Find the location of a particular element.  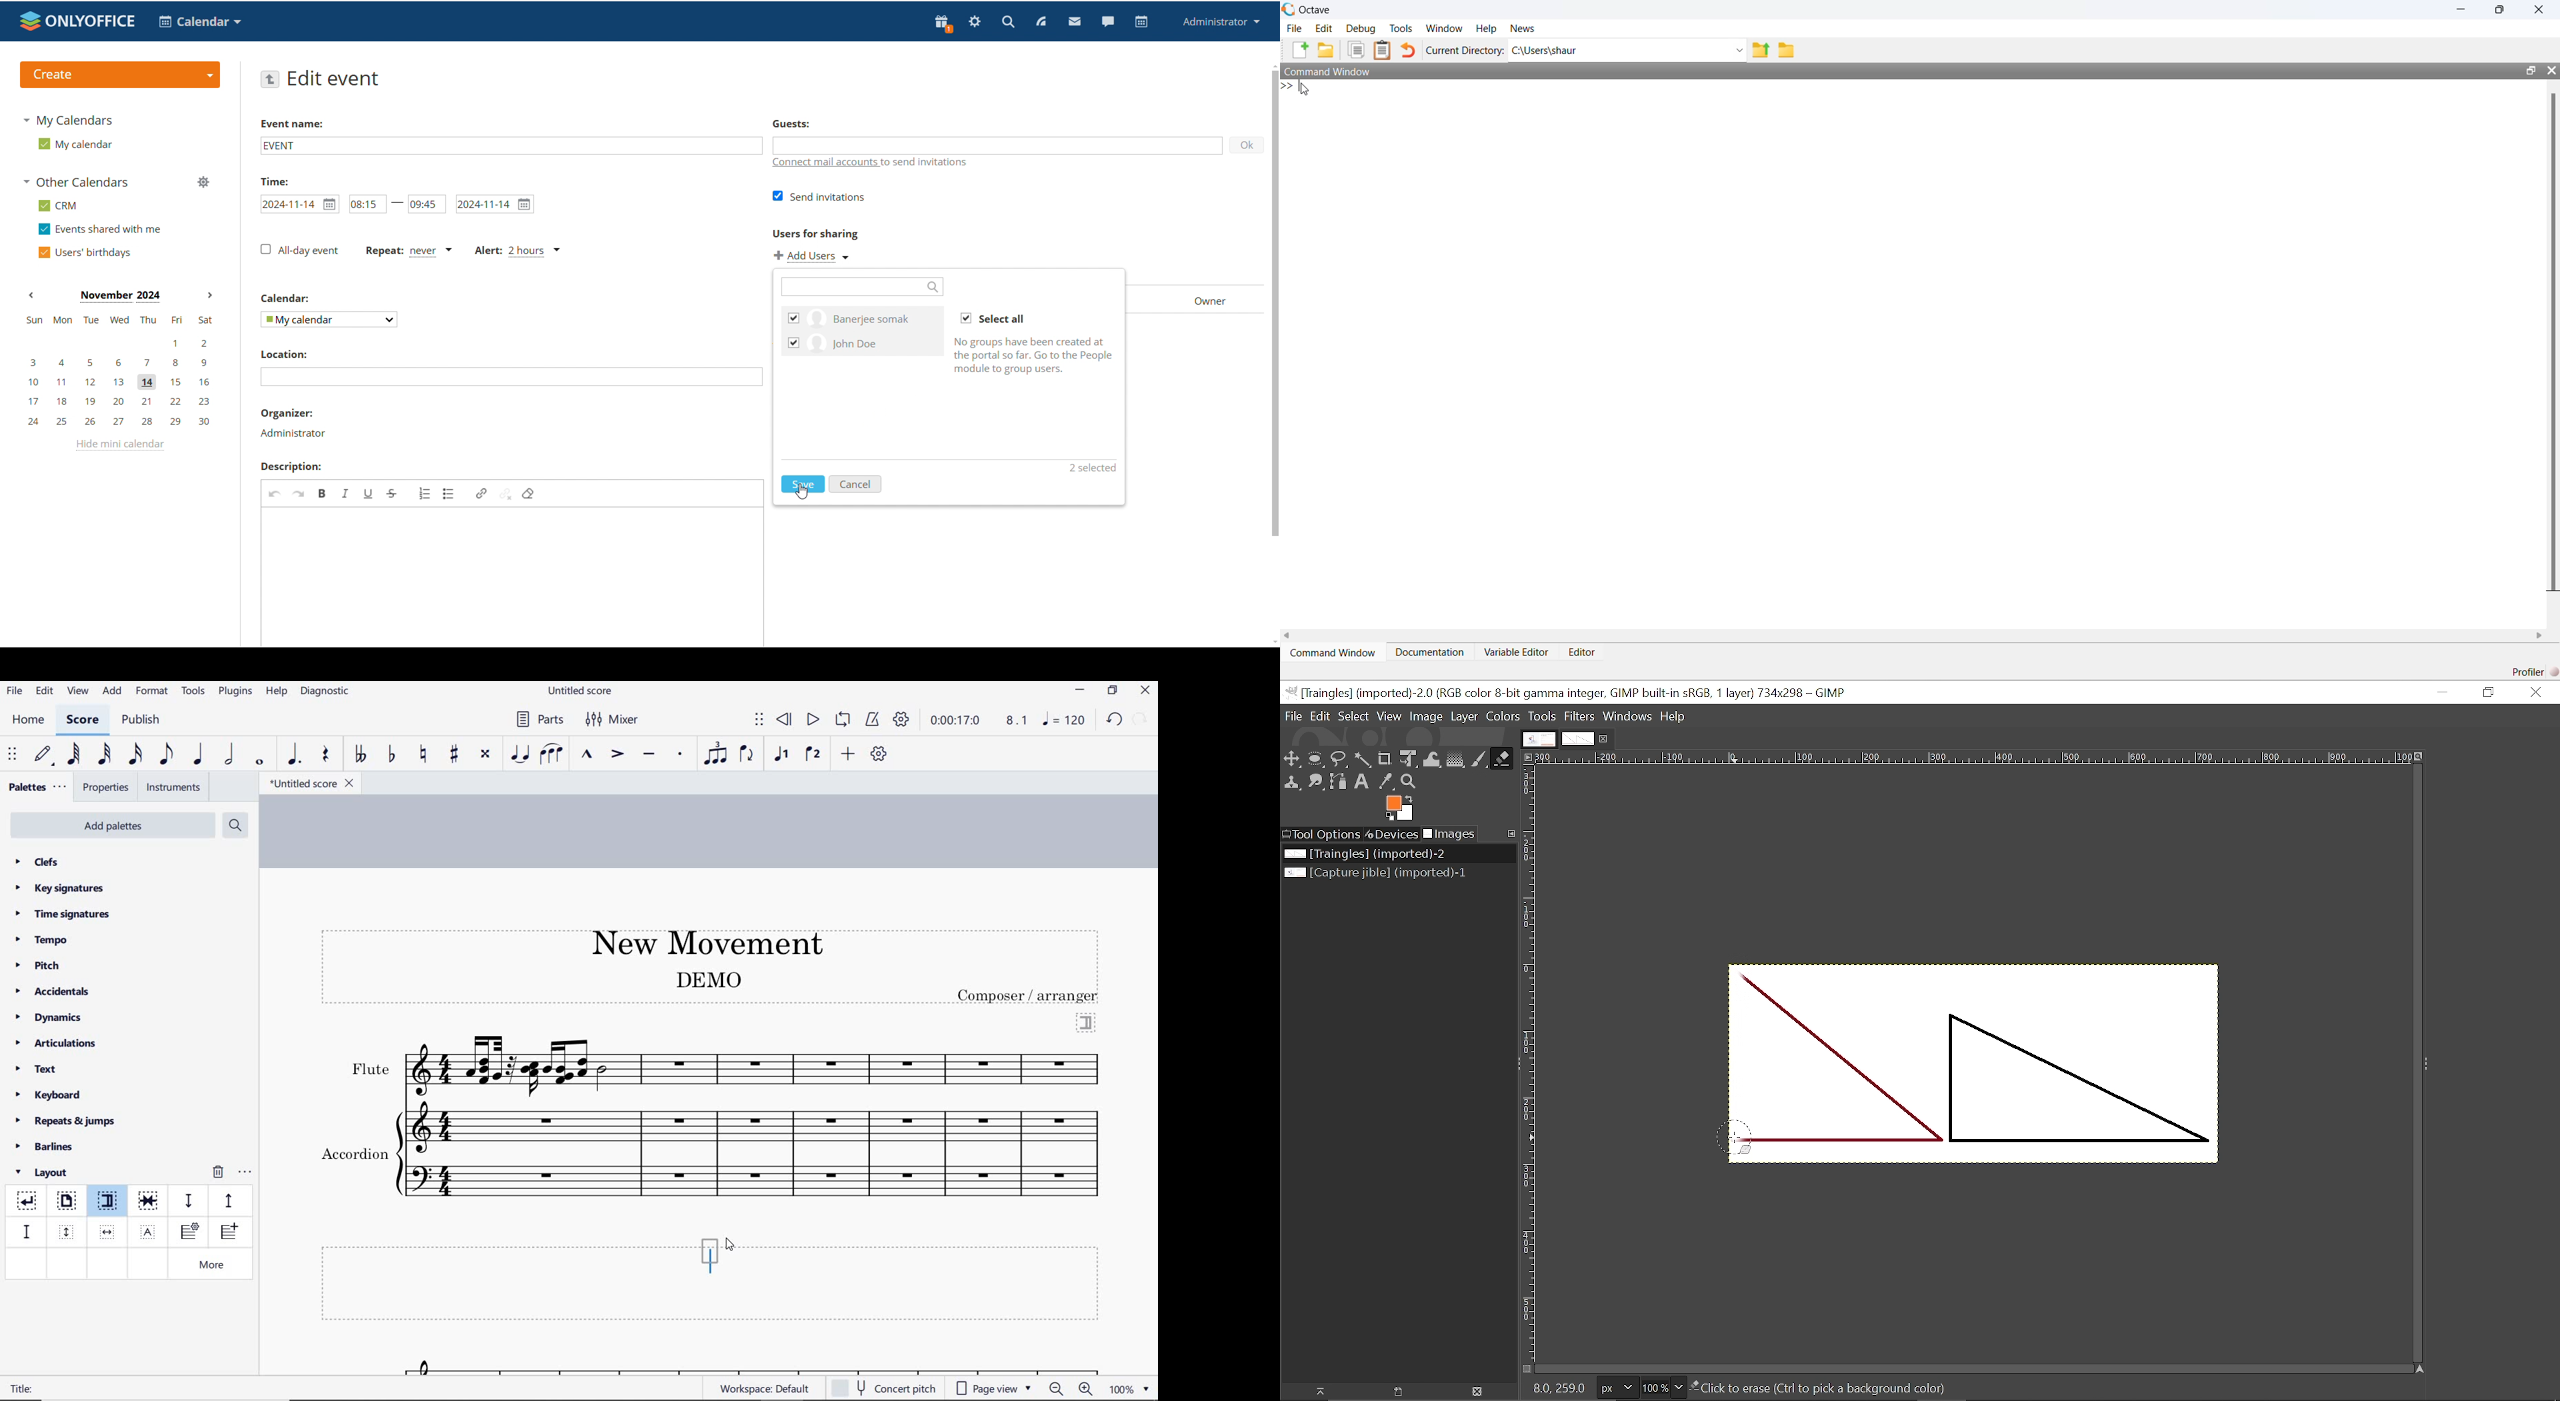

marcato is located at coordinates (589, 755).